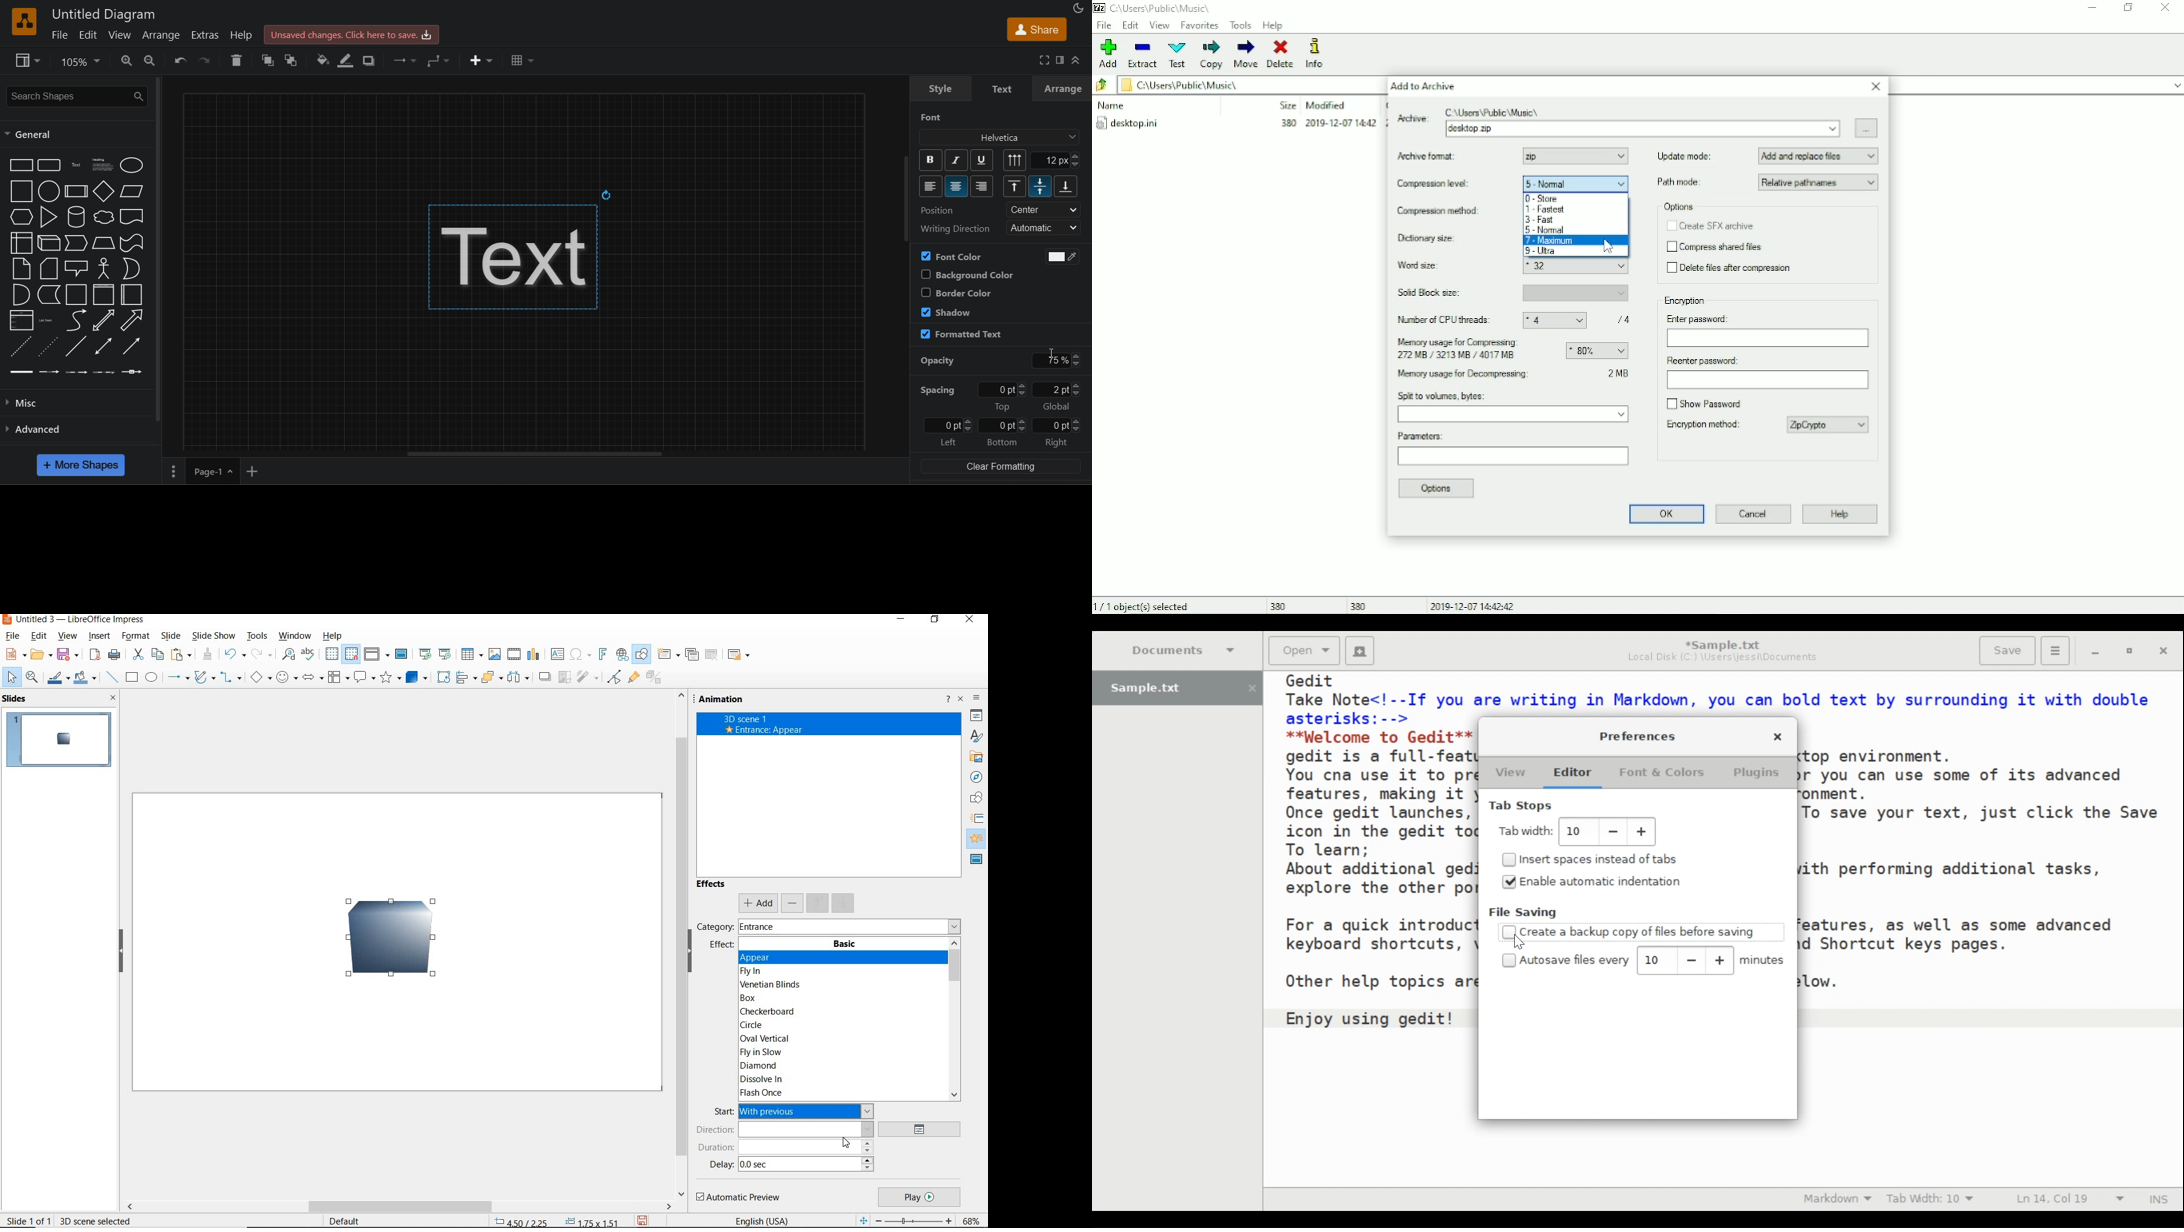 The image size is (2184, 1232). I want to click on slide1, so click(62, 740).